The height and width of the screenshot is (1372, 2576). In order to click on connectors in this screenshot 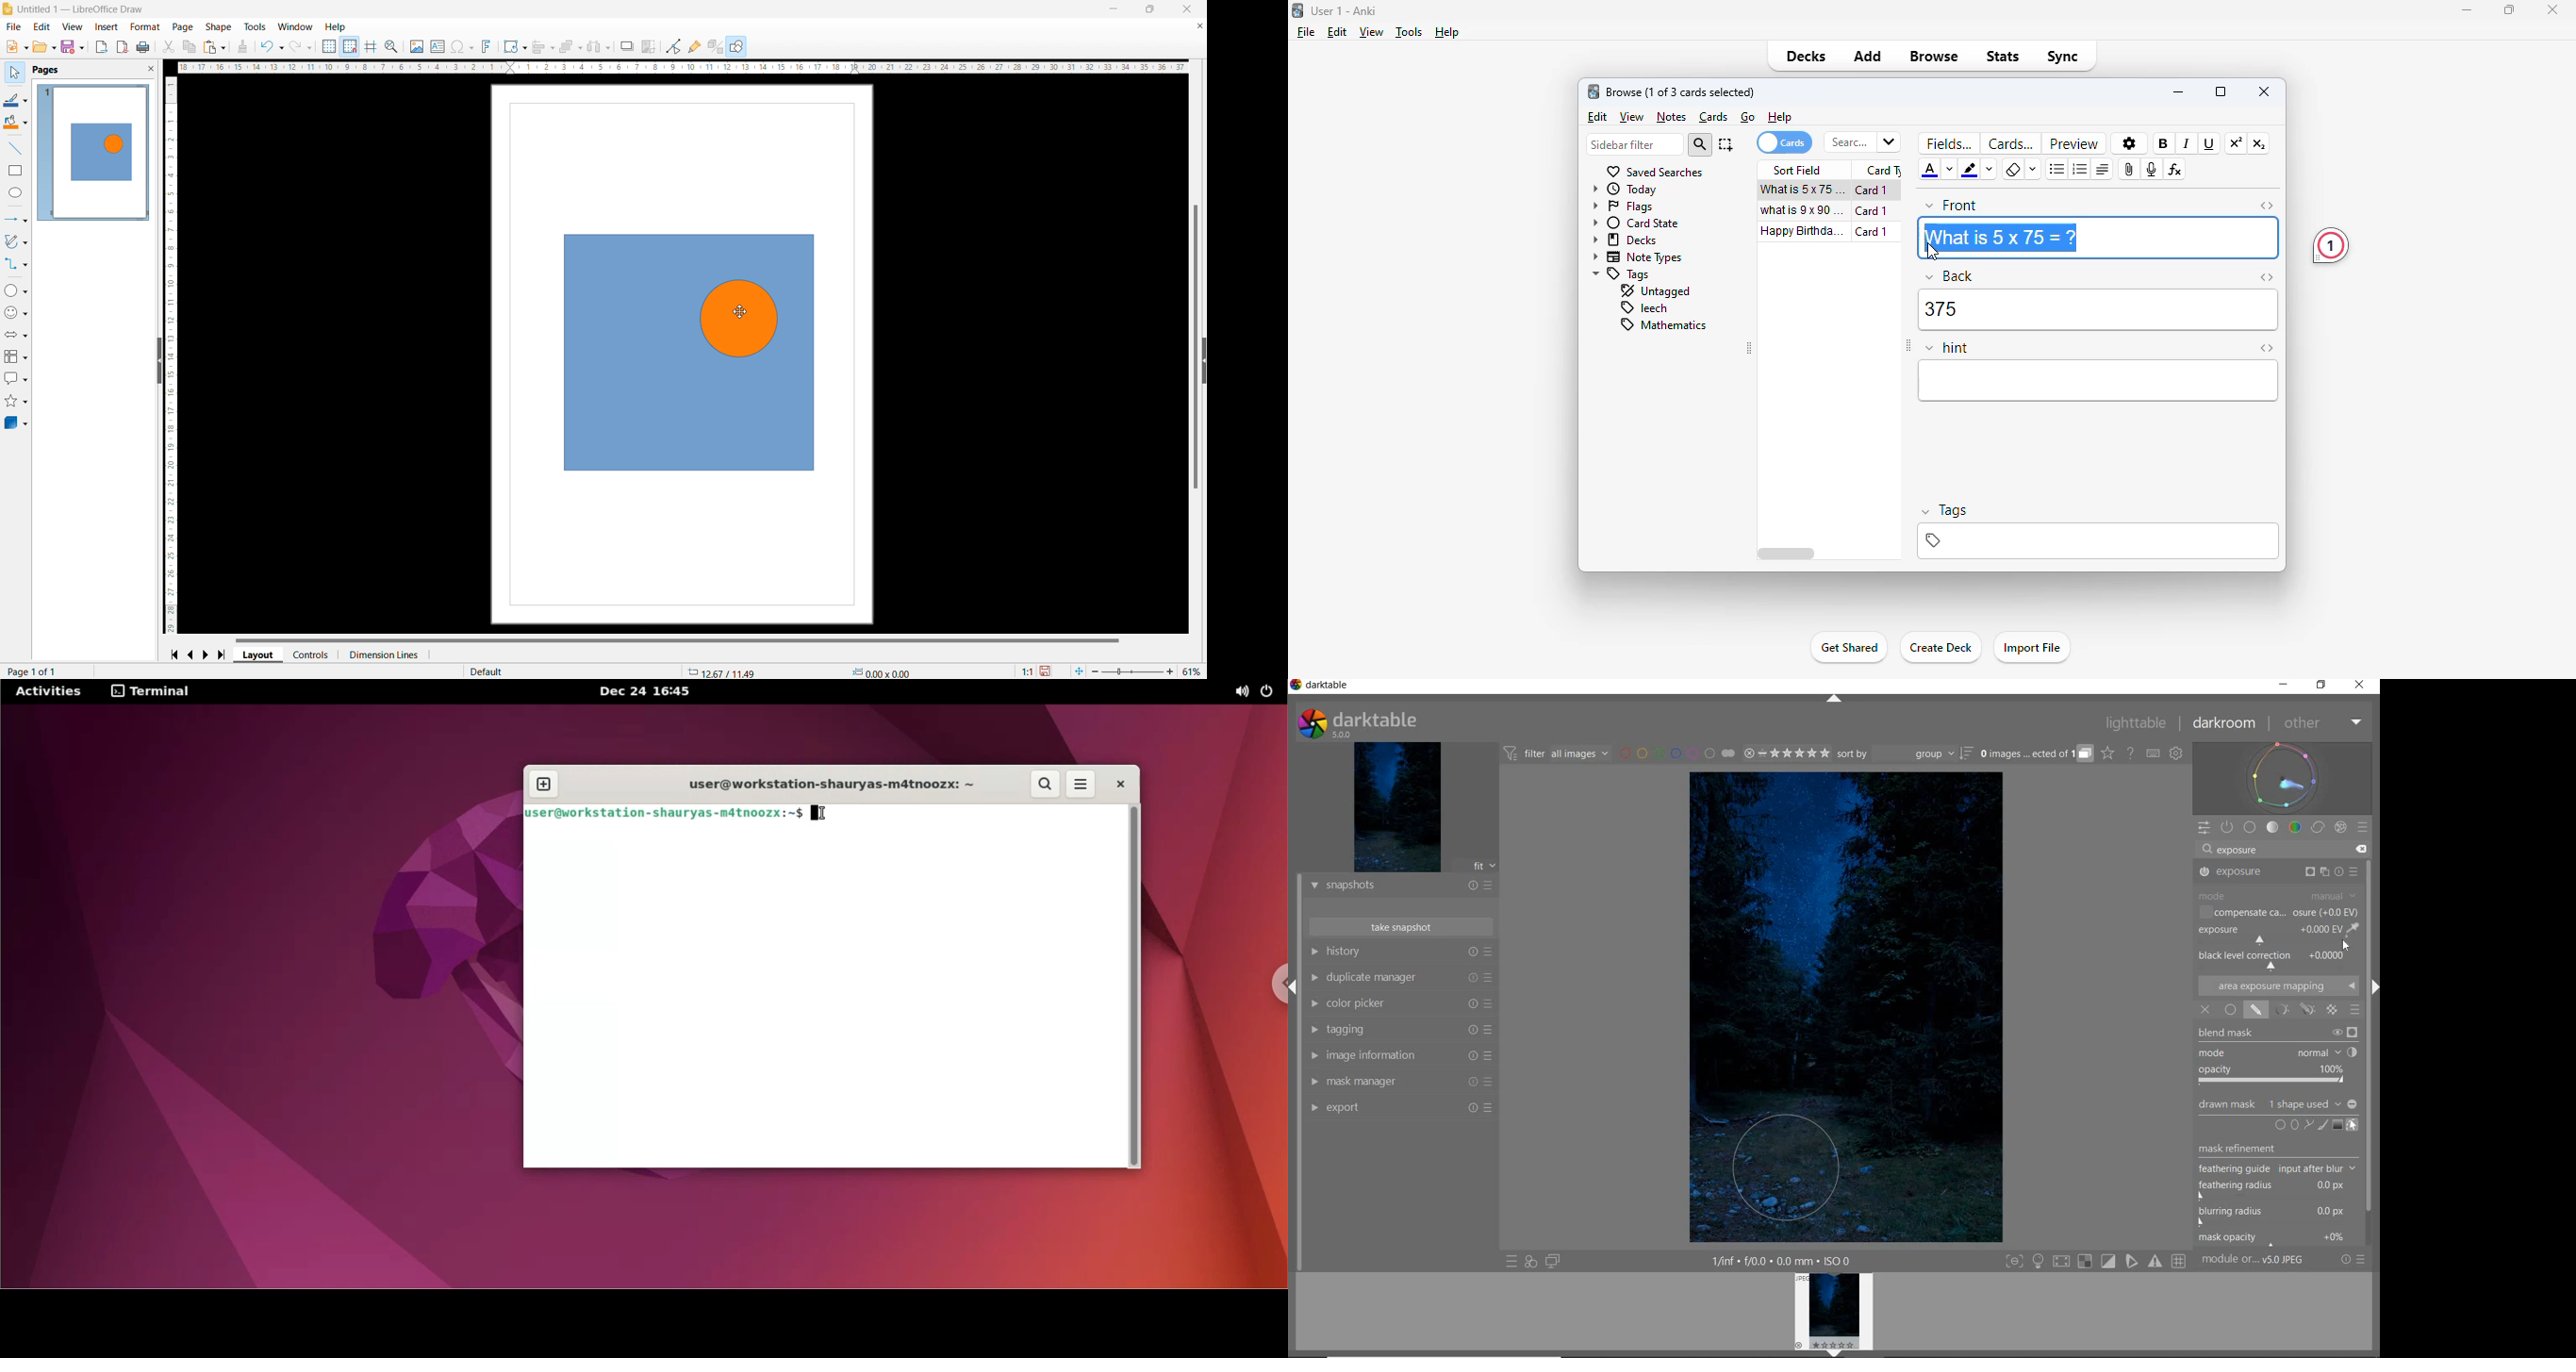, I will do `click(16, 263)`.